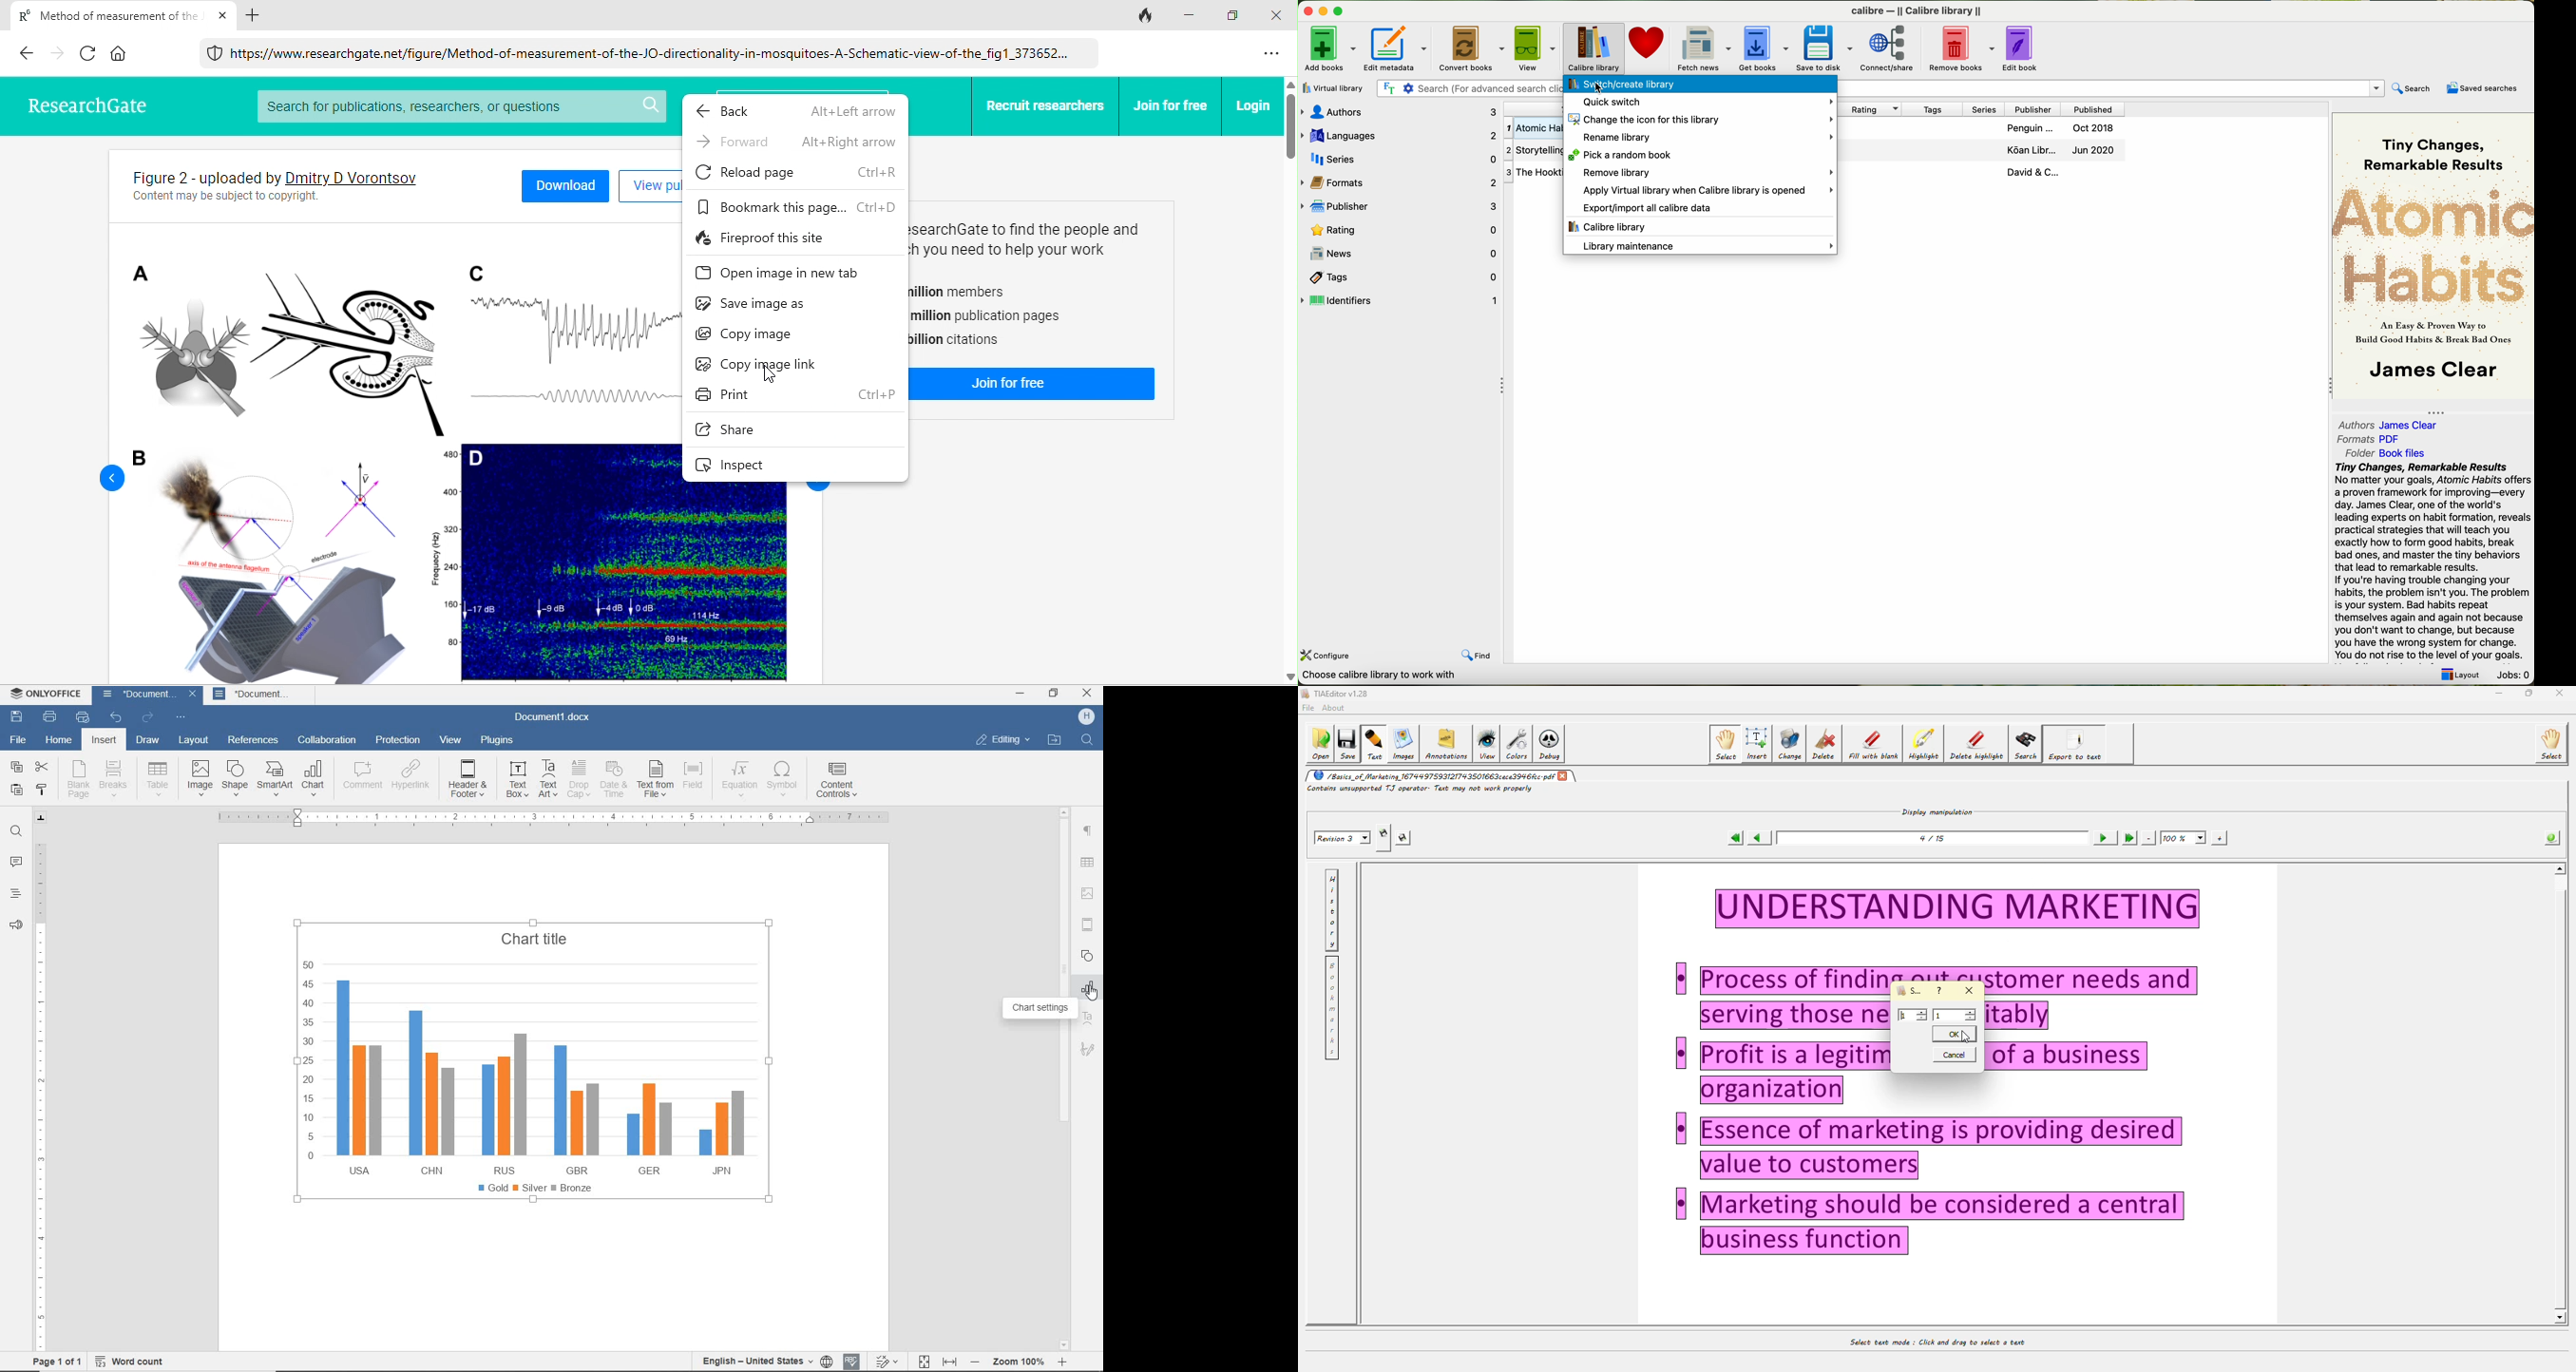  What do you see at coordinates (135, 696) in the screenshot?
I see `document name` at bounding box center [135, 696].